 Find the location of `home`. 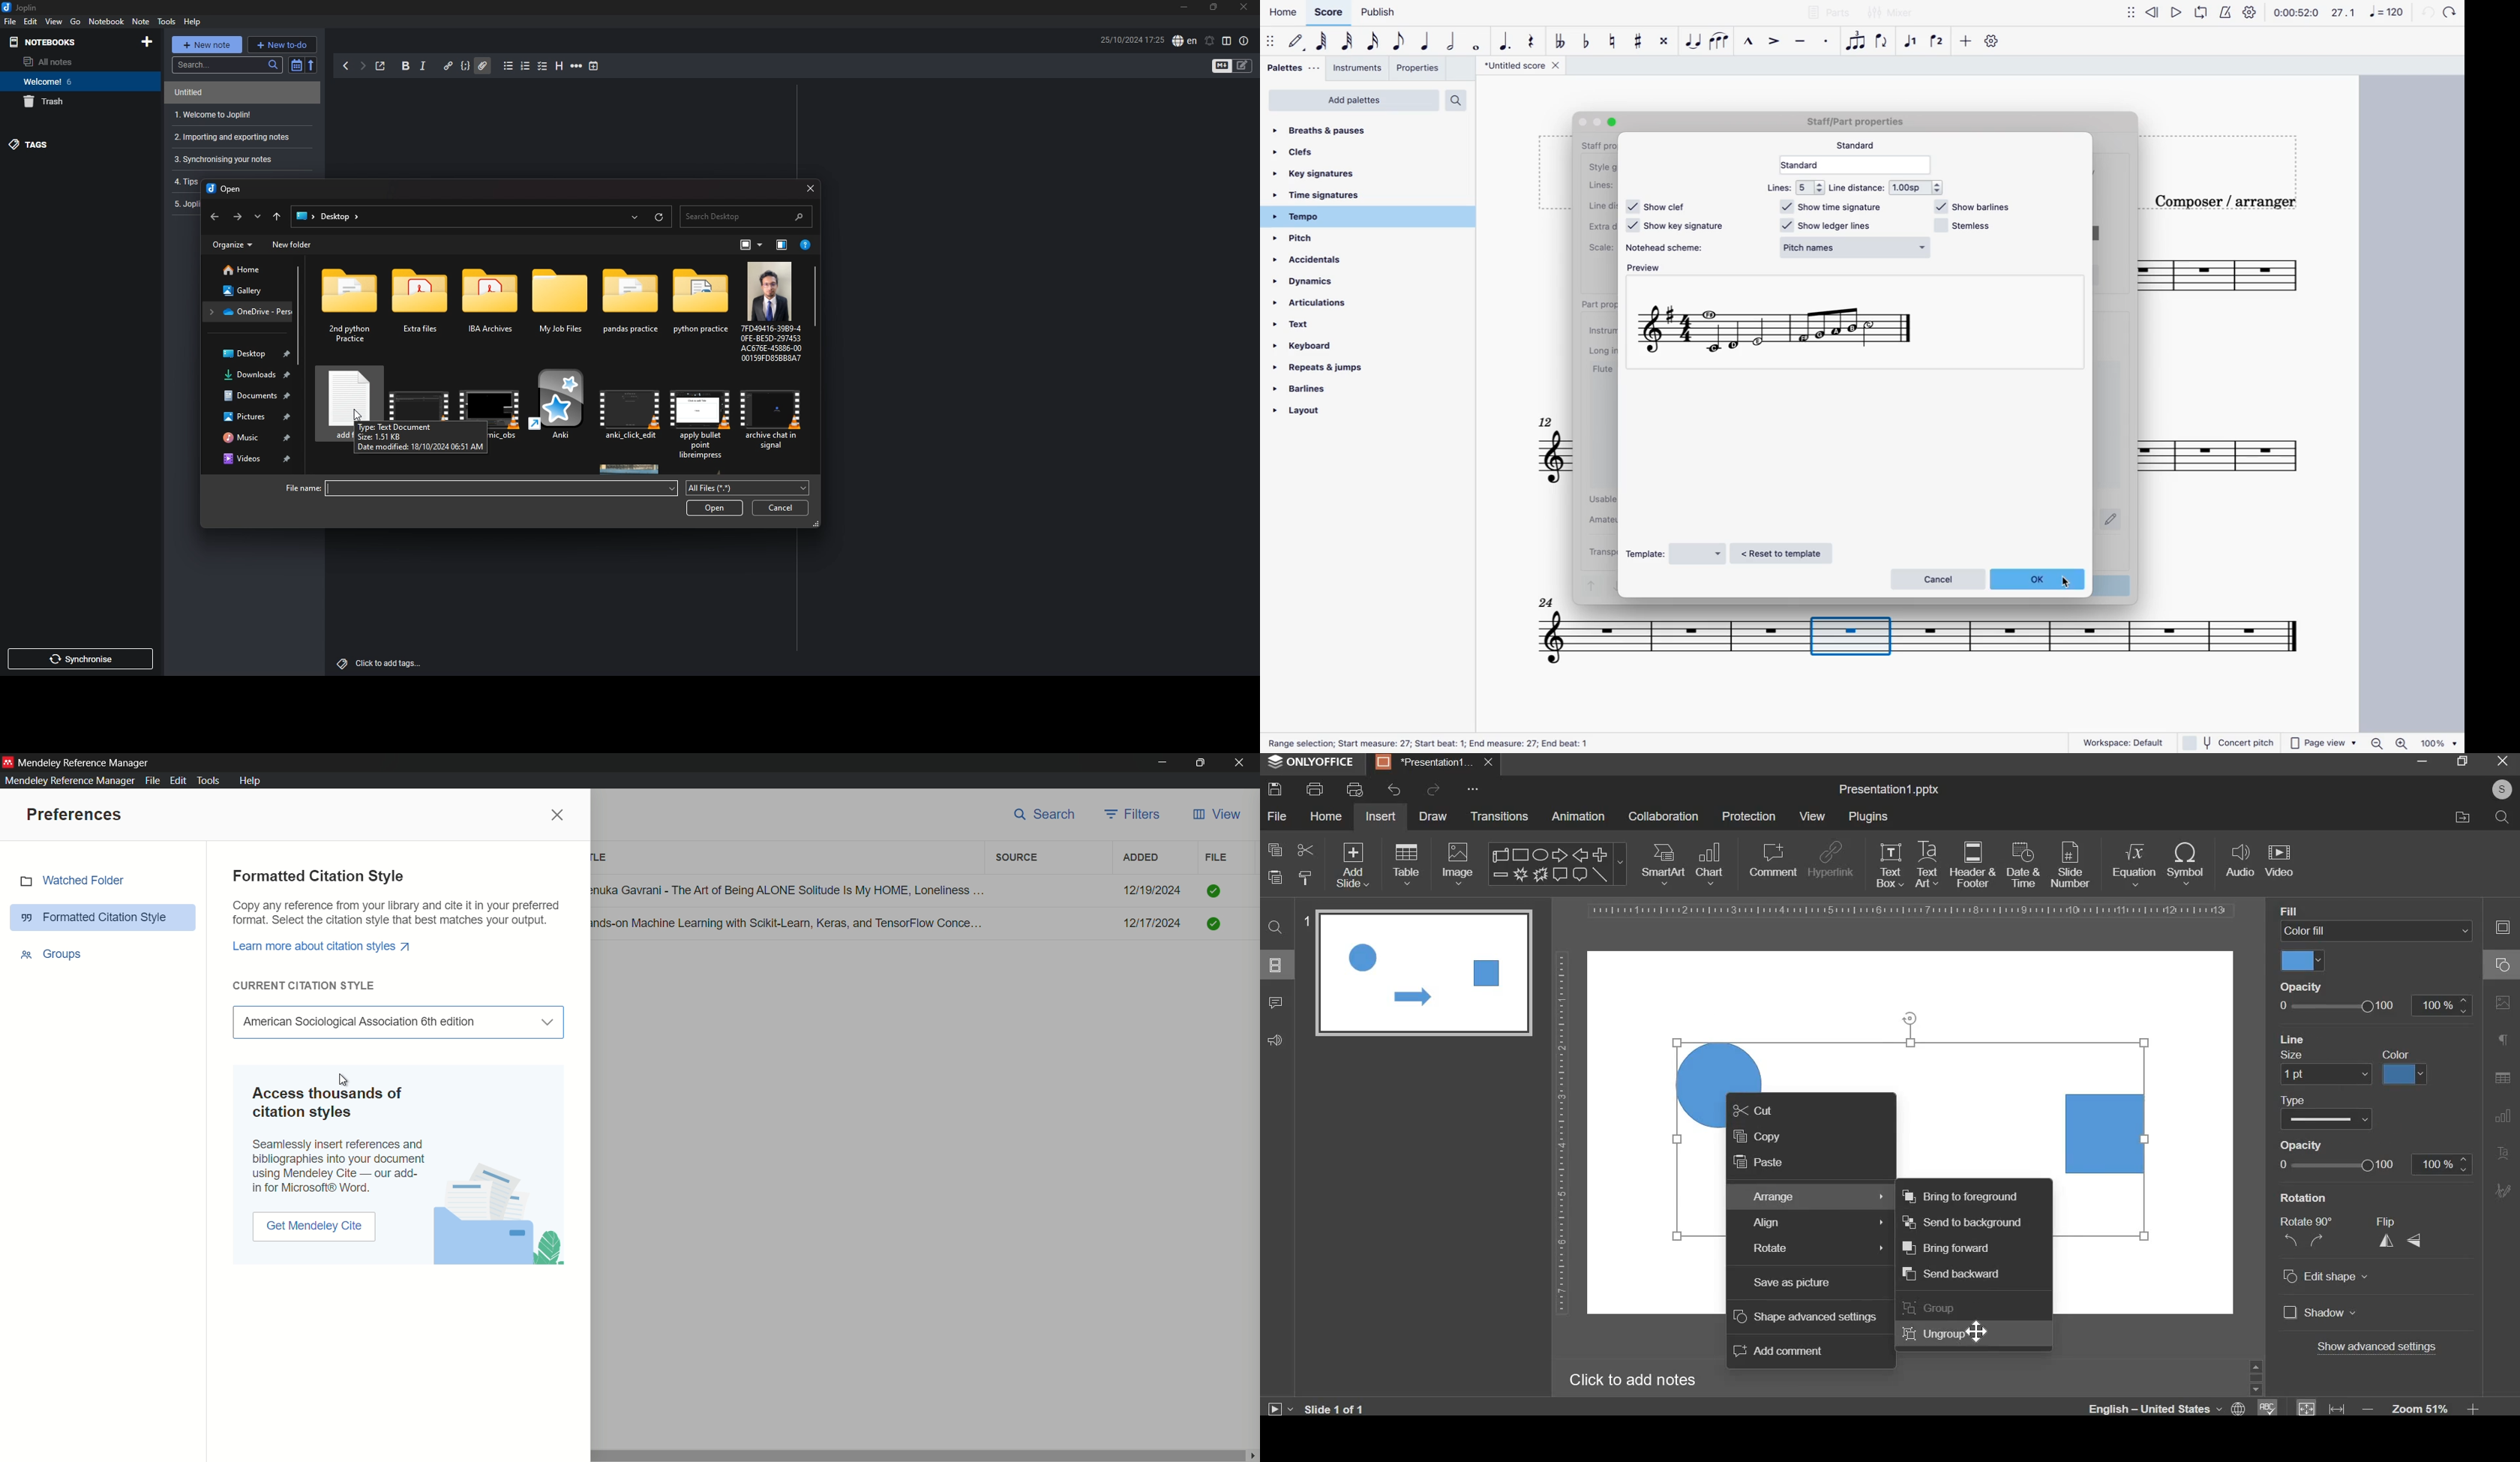

home is located at coordinates (1325, 815).